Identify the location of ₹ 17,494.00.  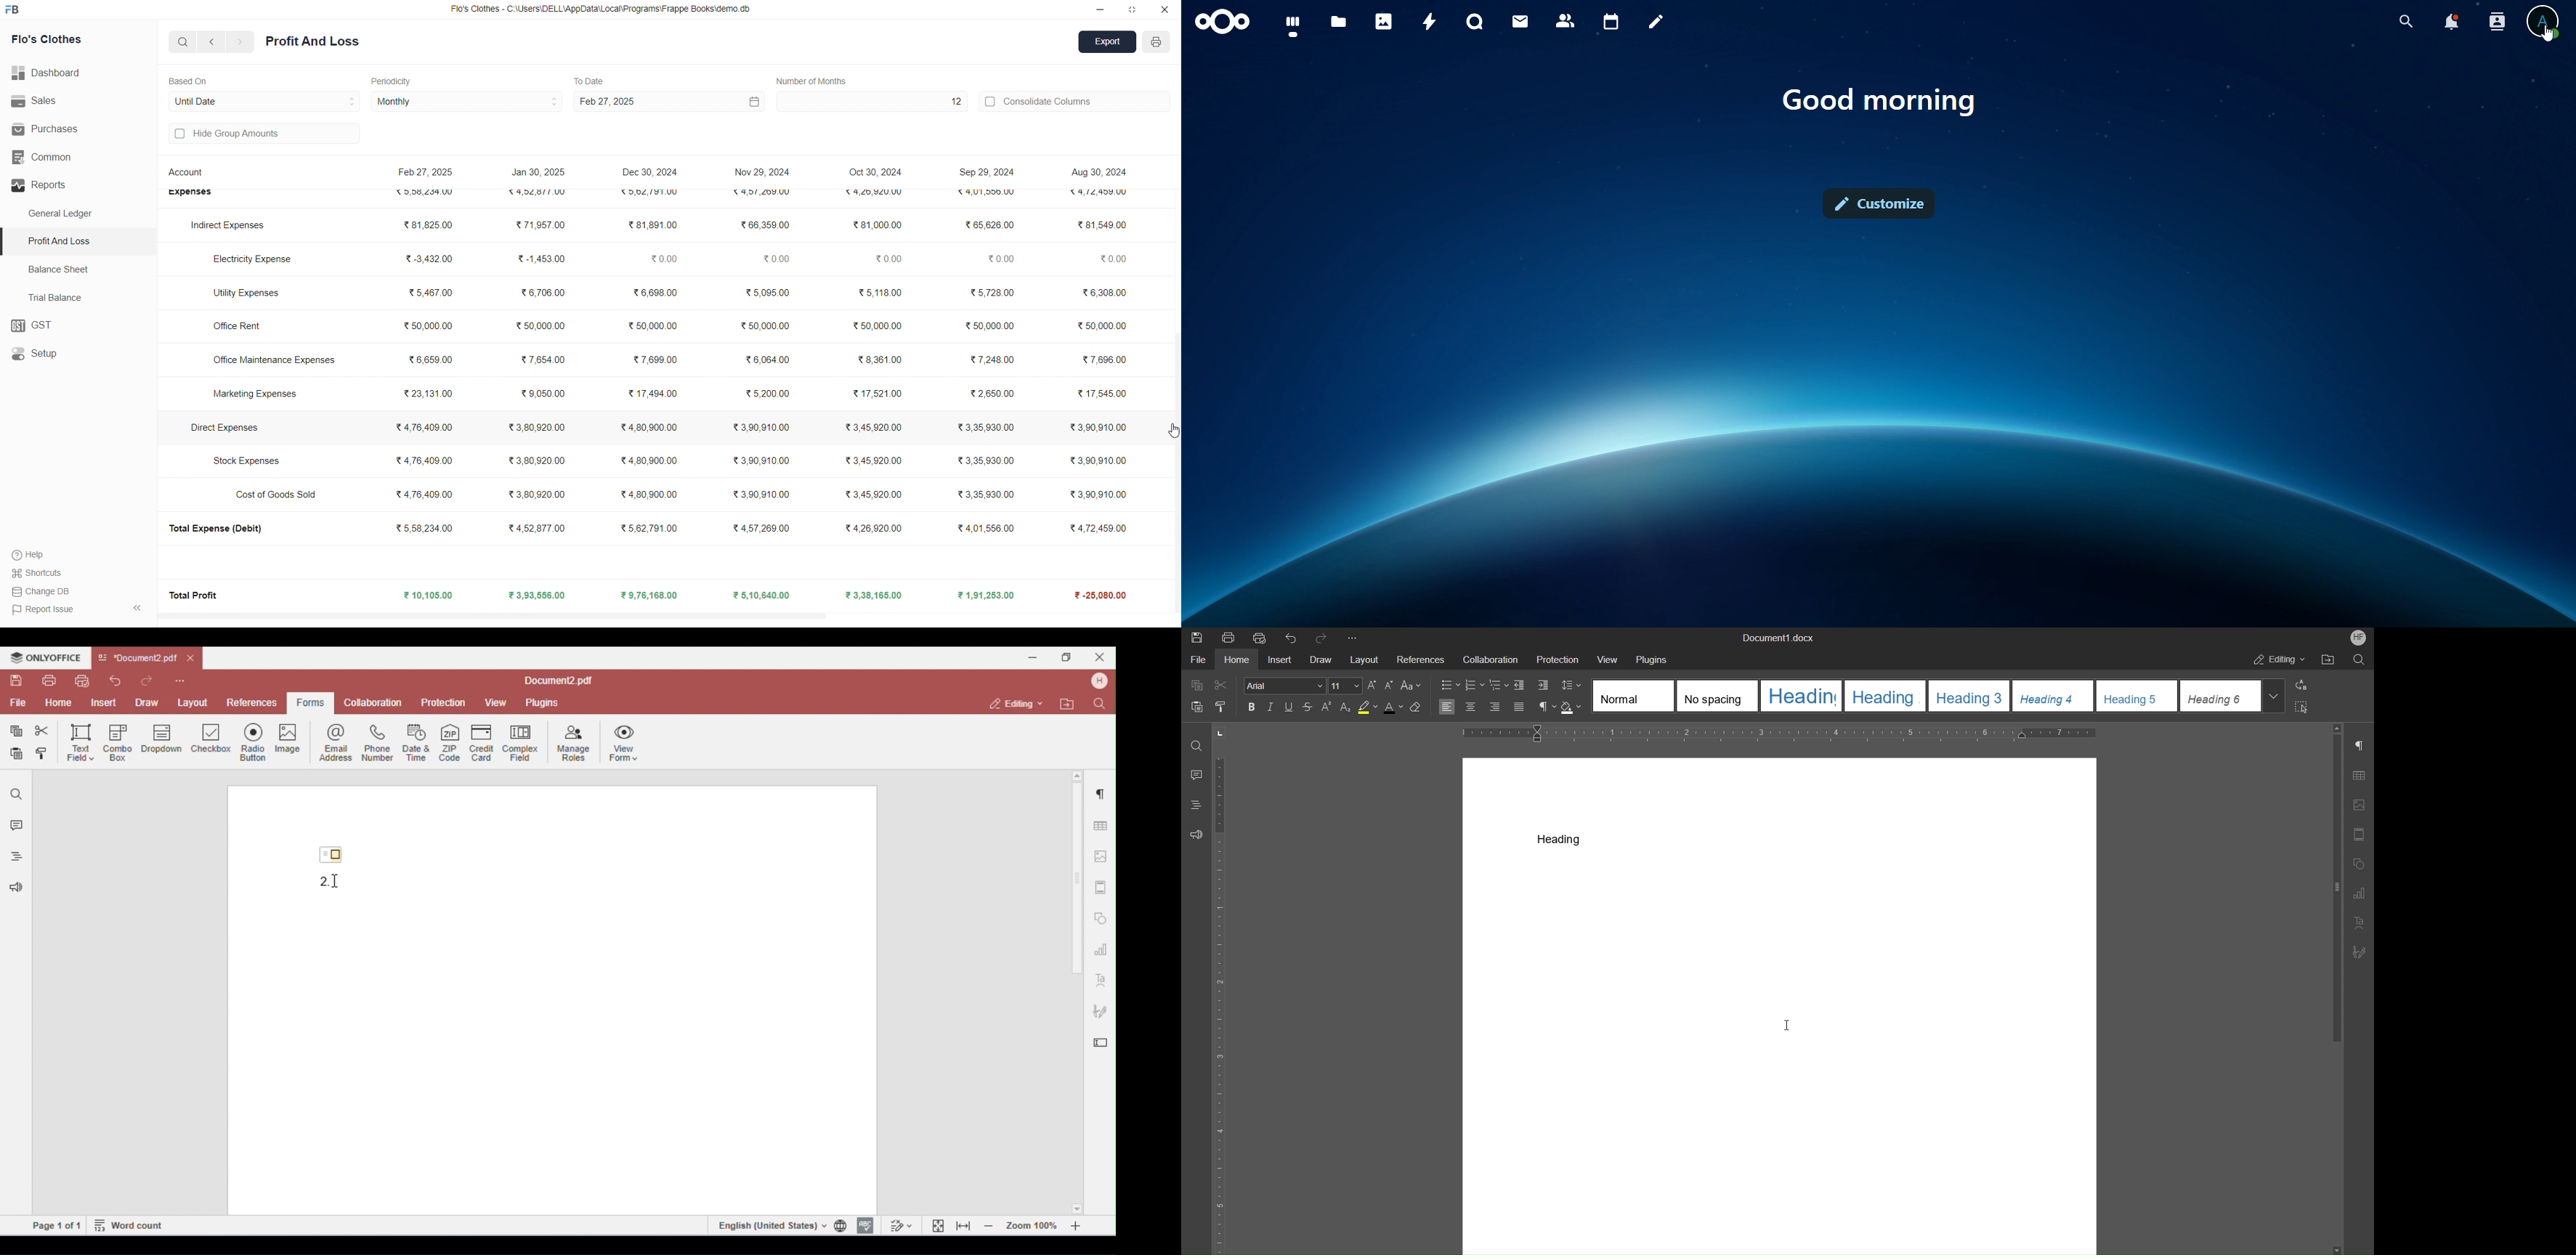
(651, 391).